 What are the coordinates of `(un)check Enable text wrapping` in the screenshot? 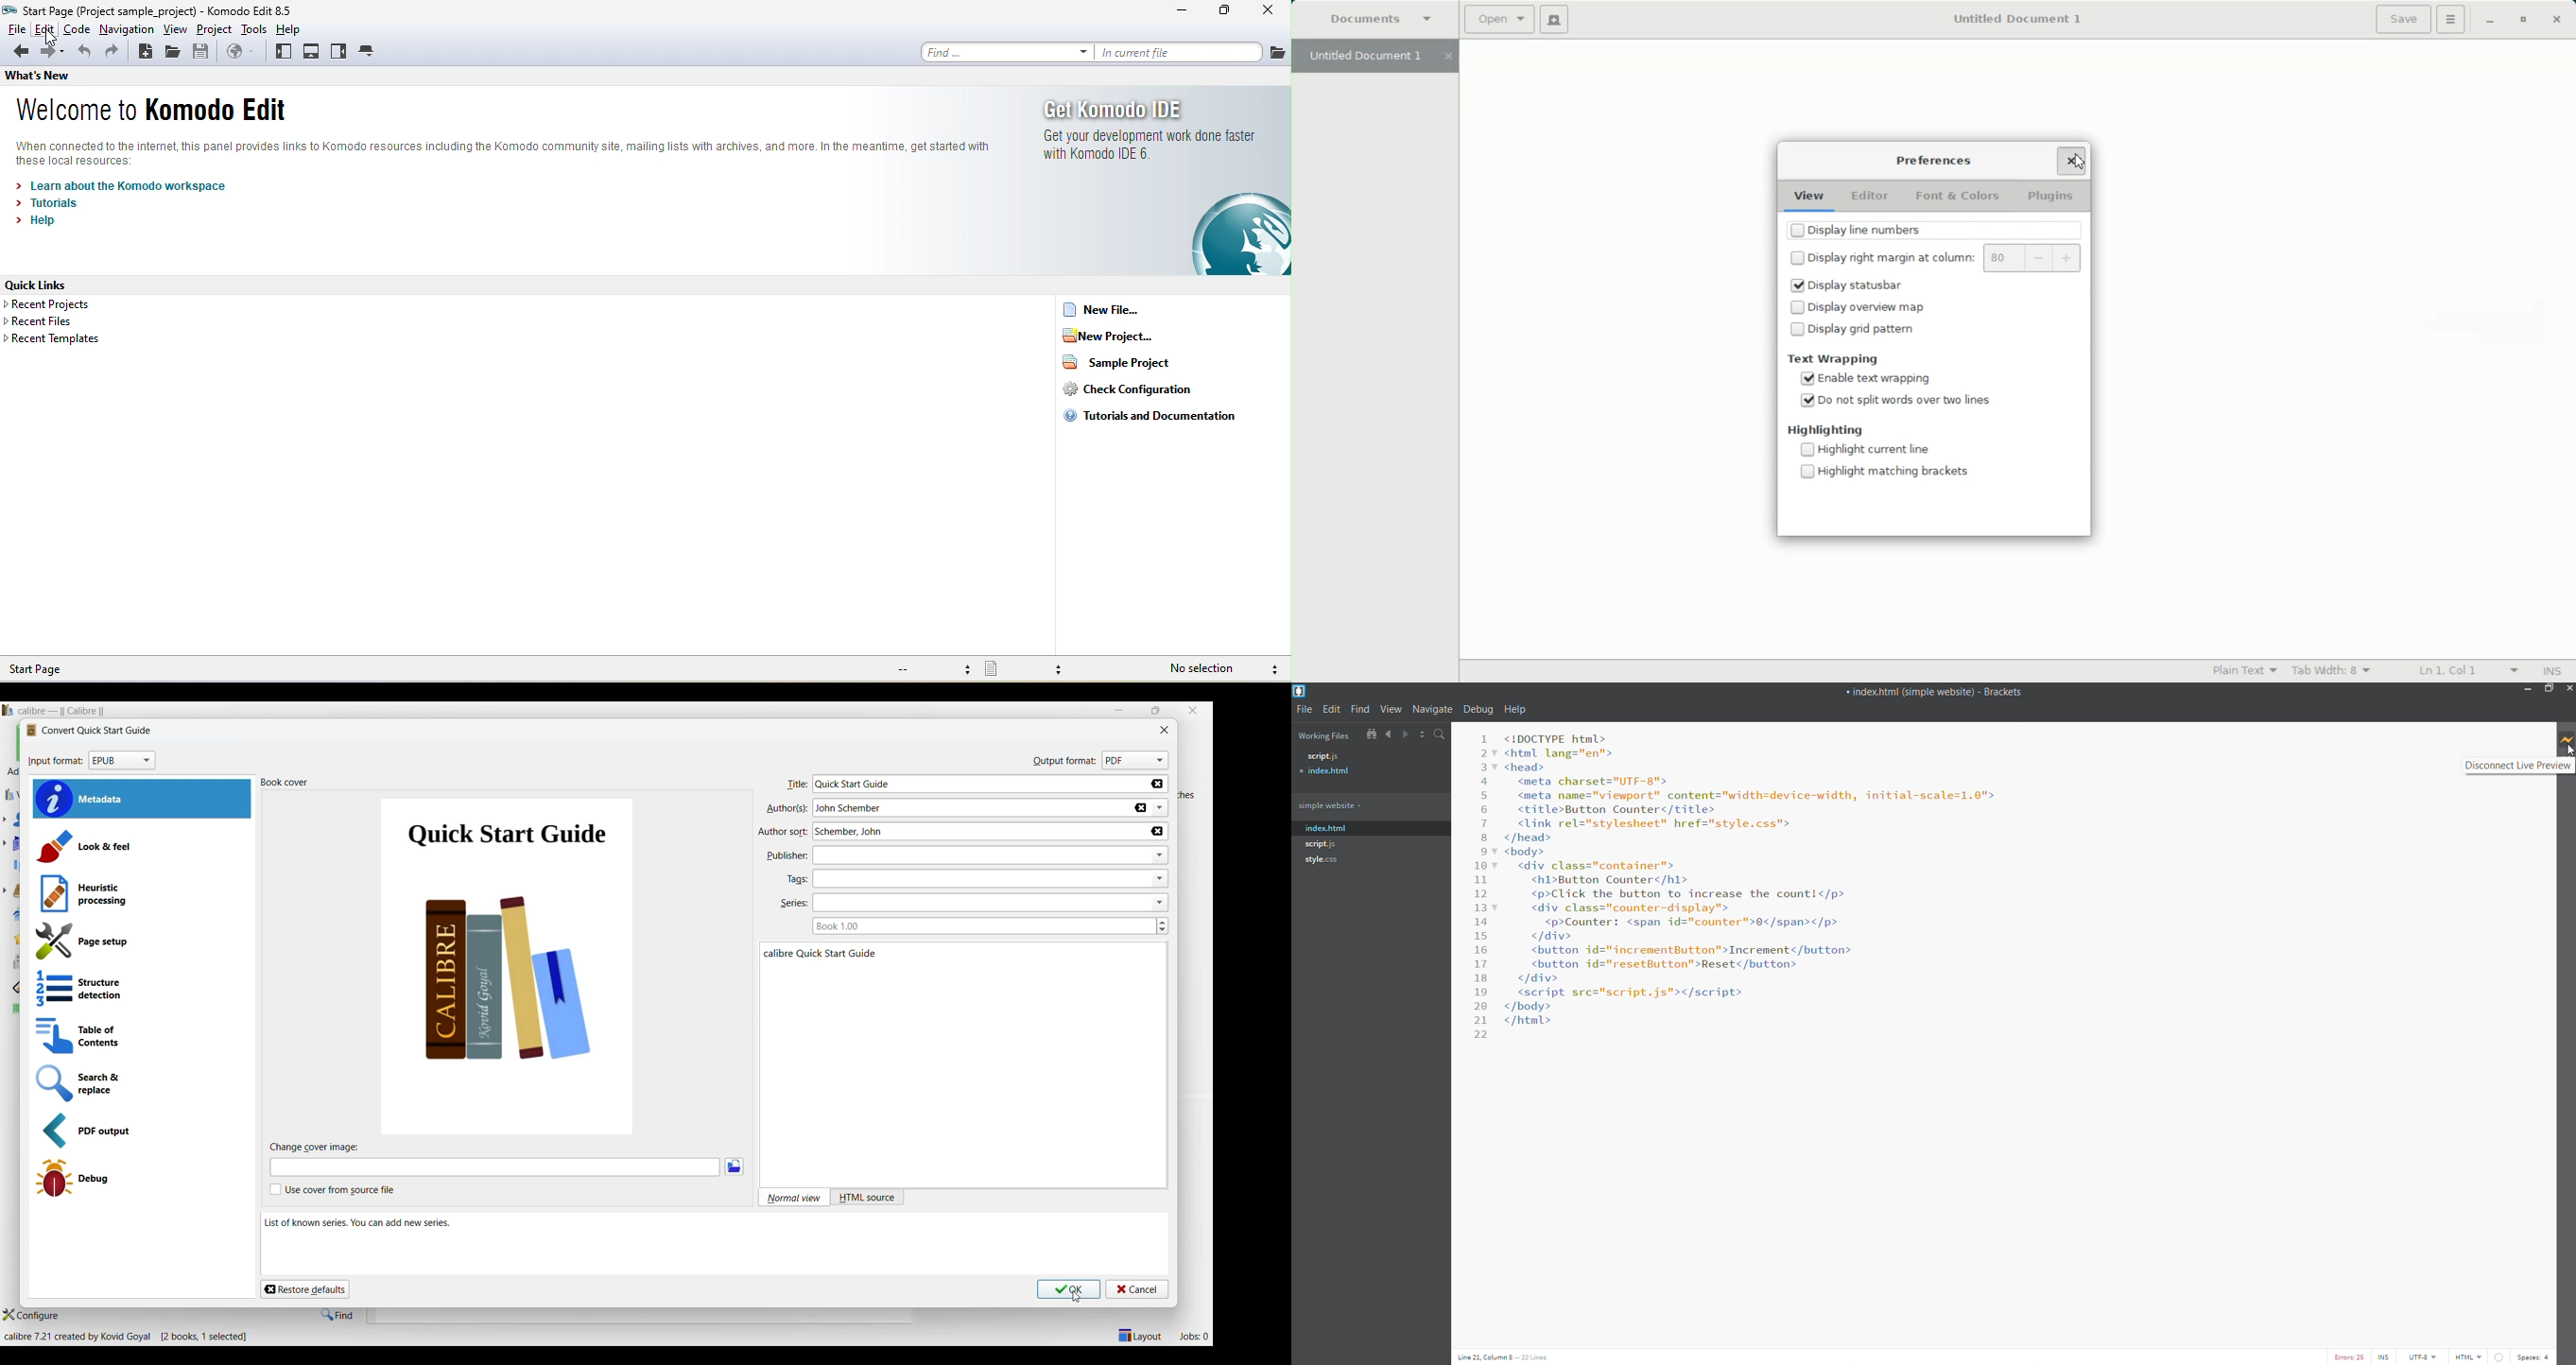 It's located at (1865, 378).